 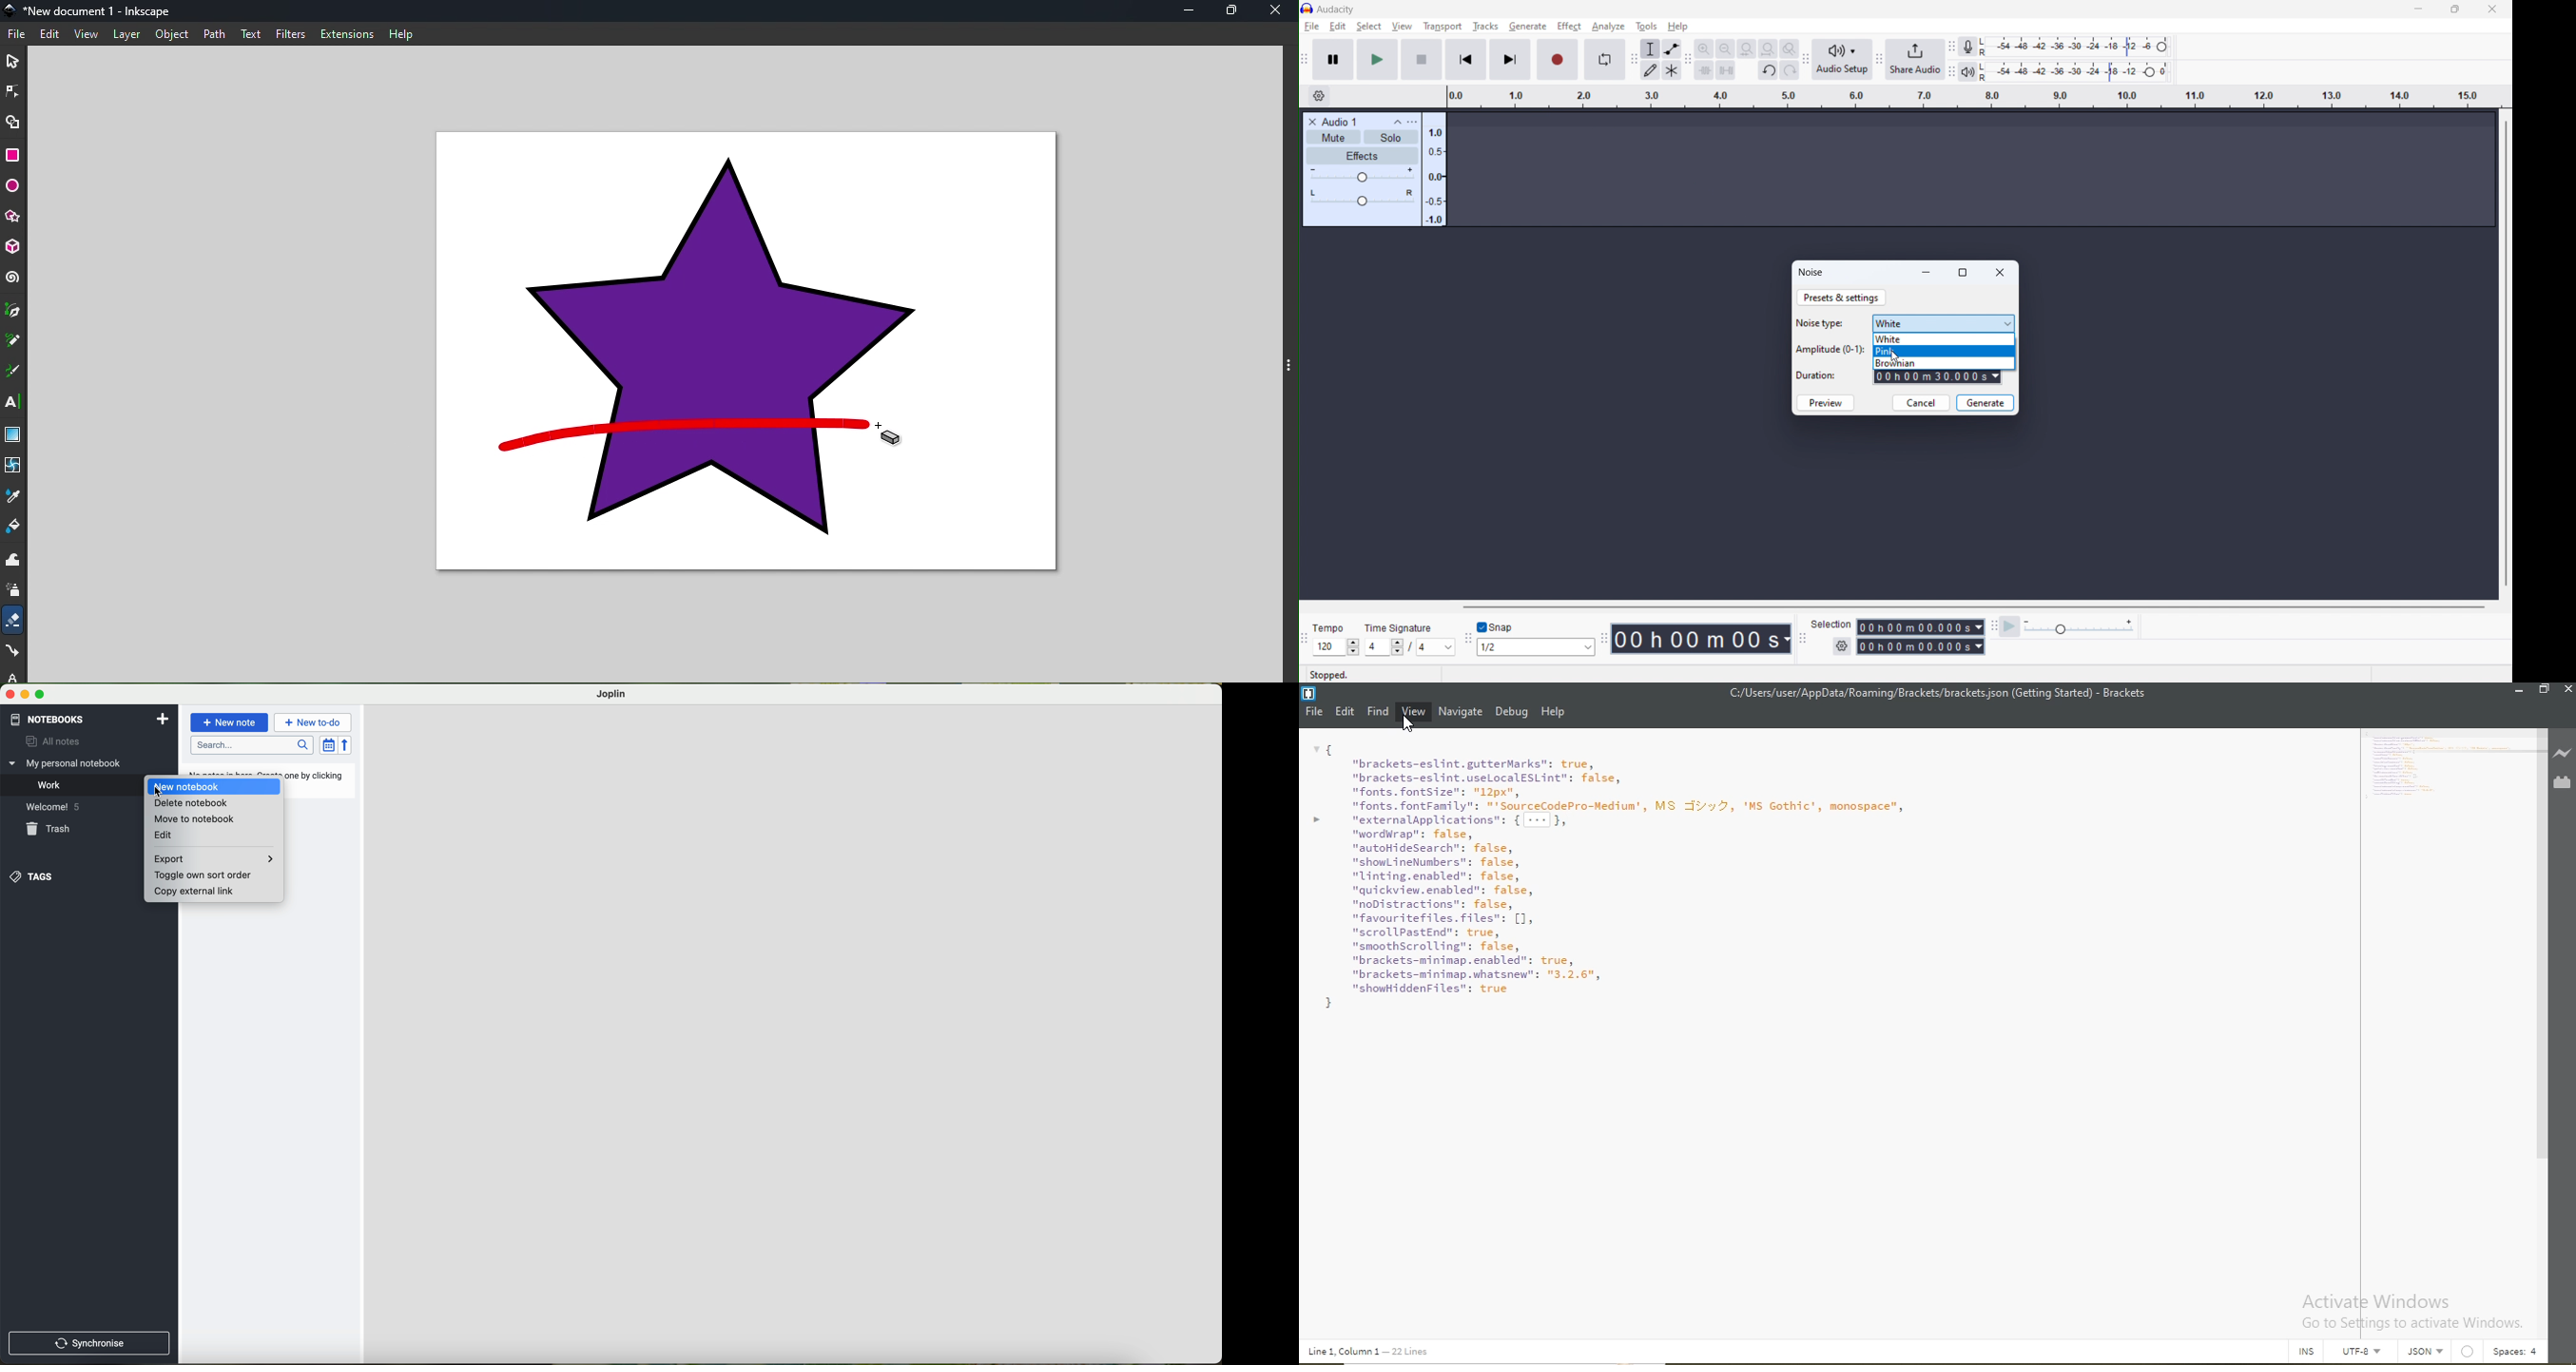 I want to click on zoom out, so click(x=1725, y=48).